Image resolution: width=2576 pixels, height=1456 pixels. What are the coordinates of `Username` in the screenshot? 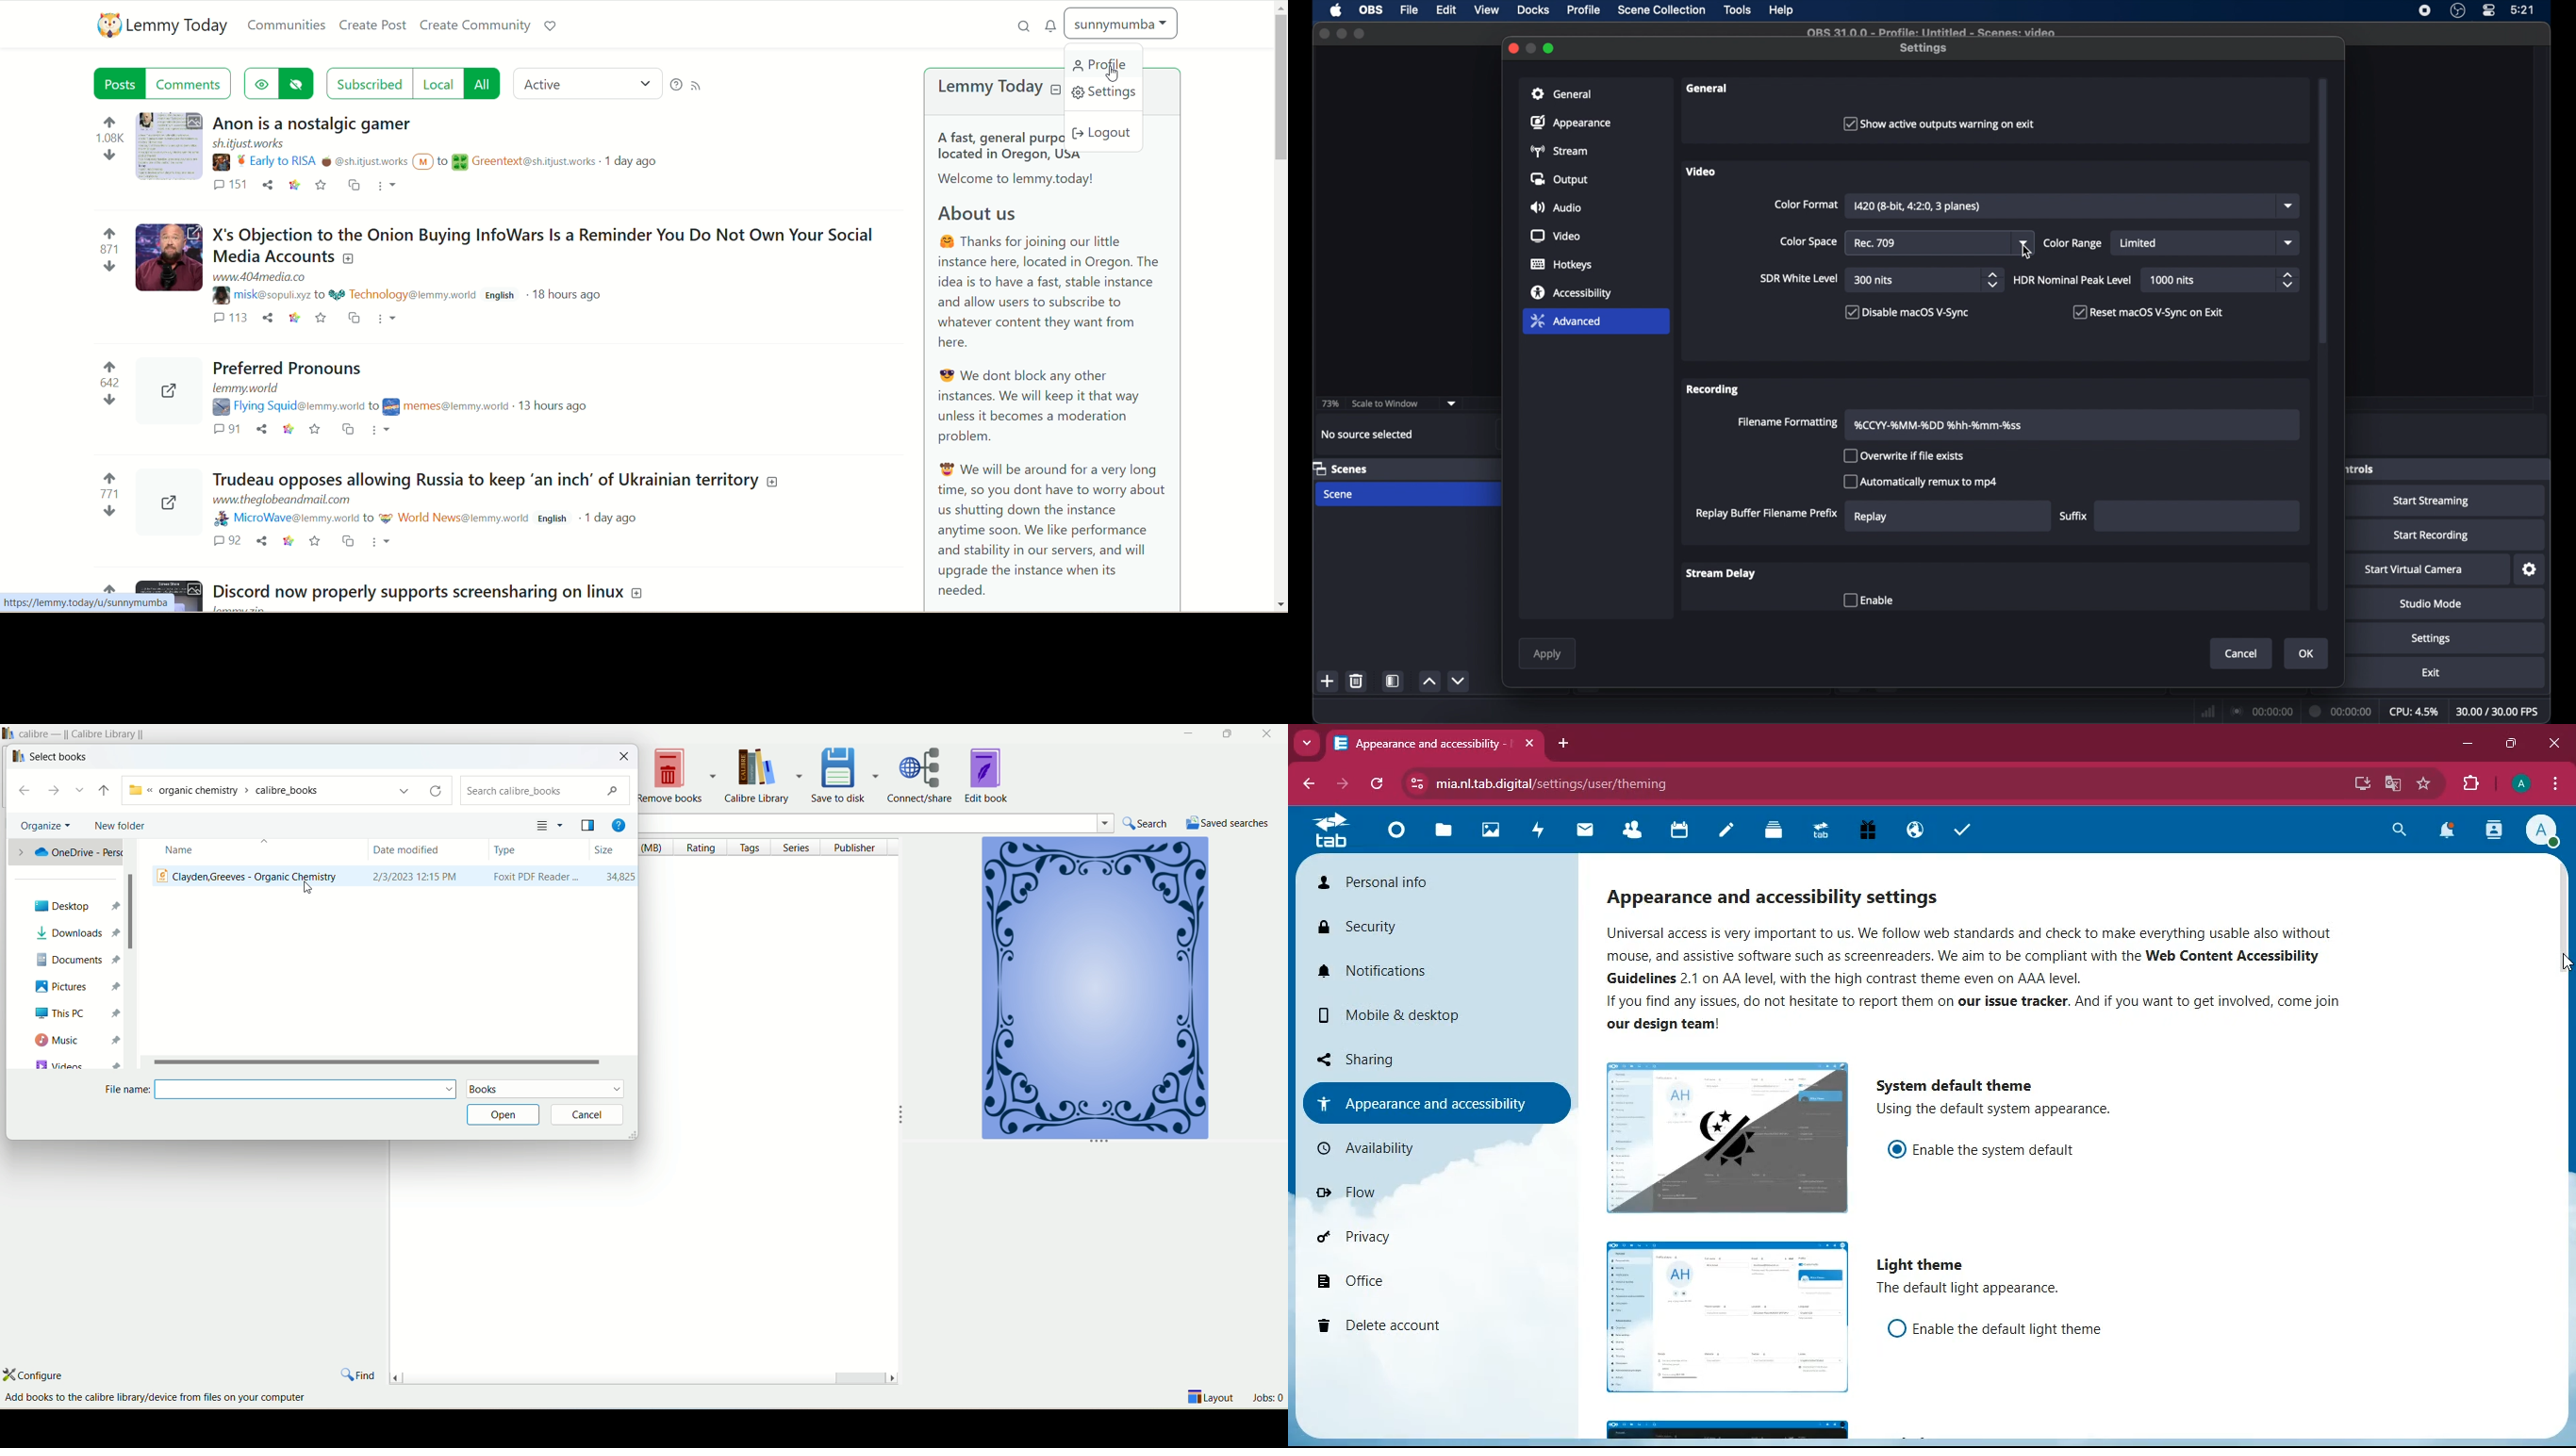 It's located at (286, 520).